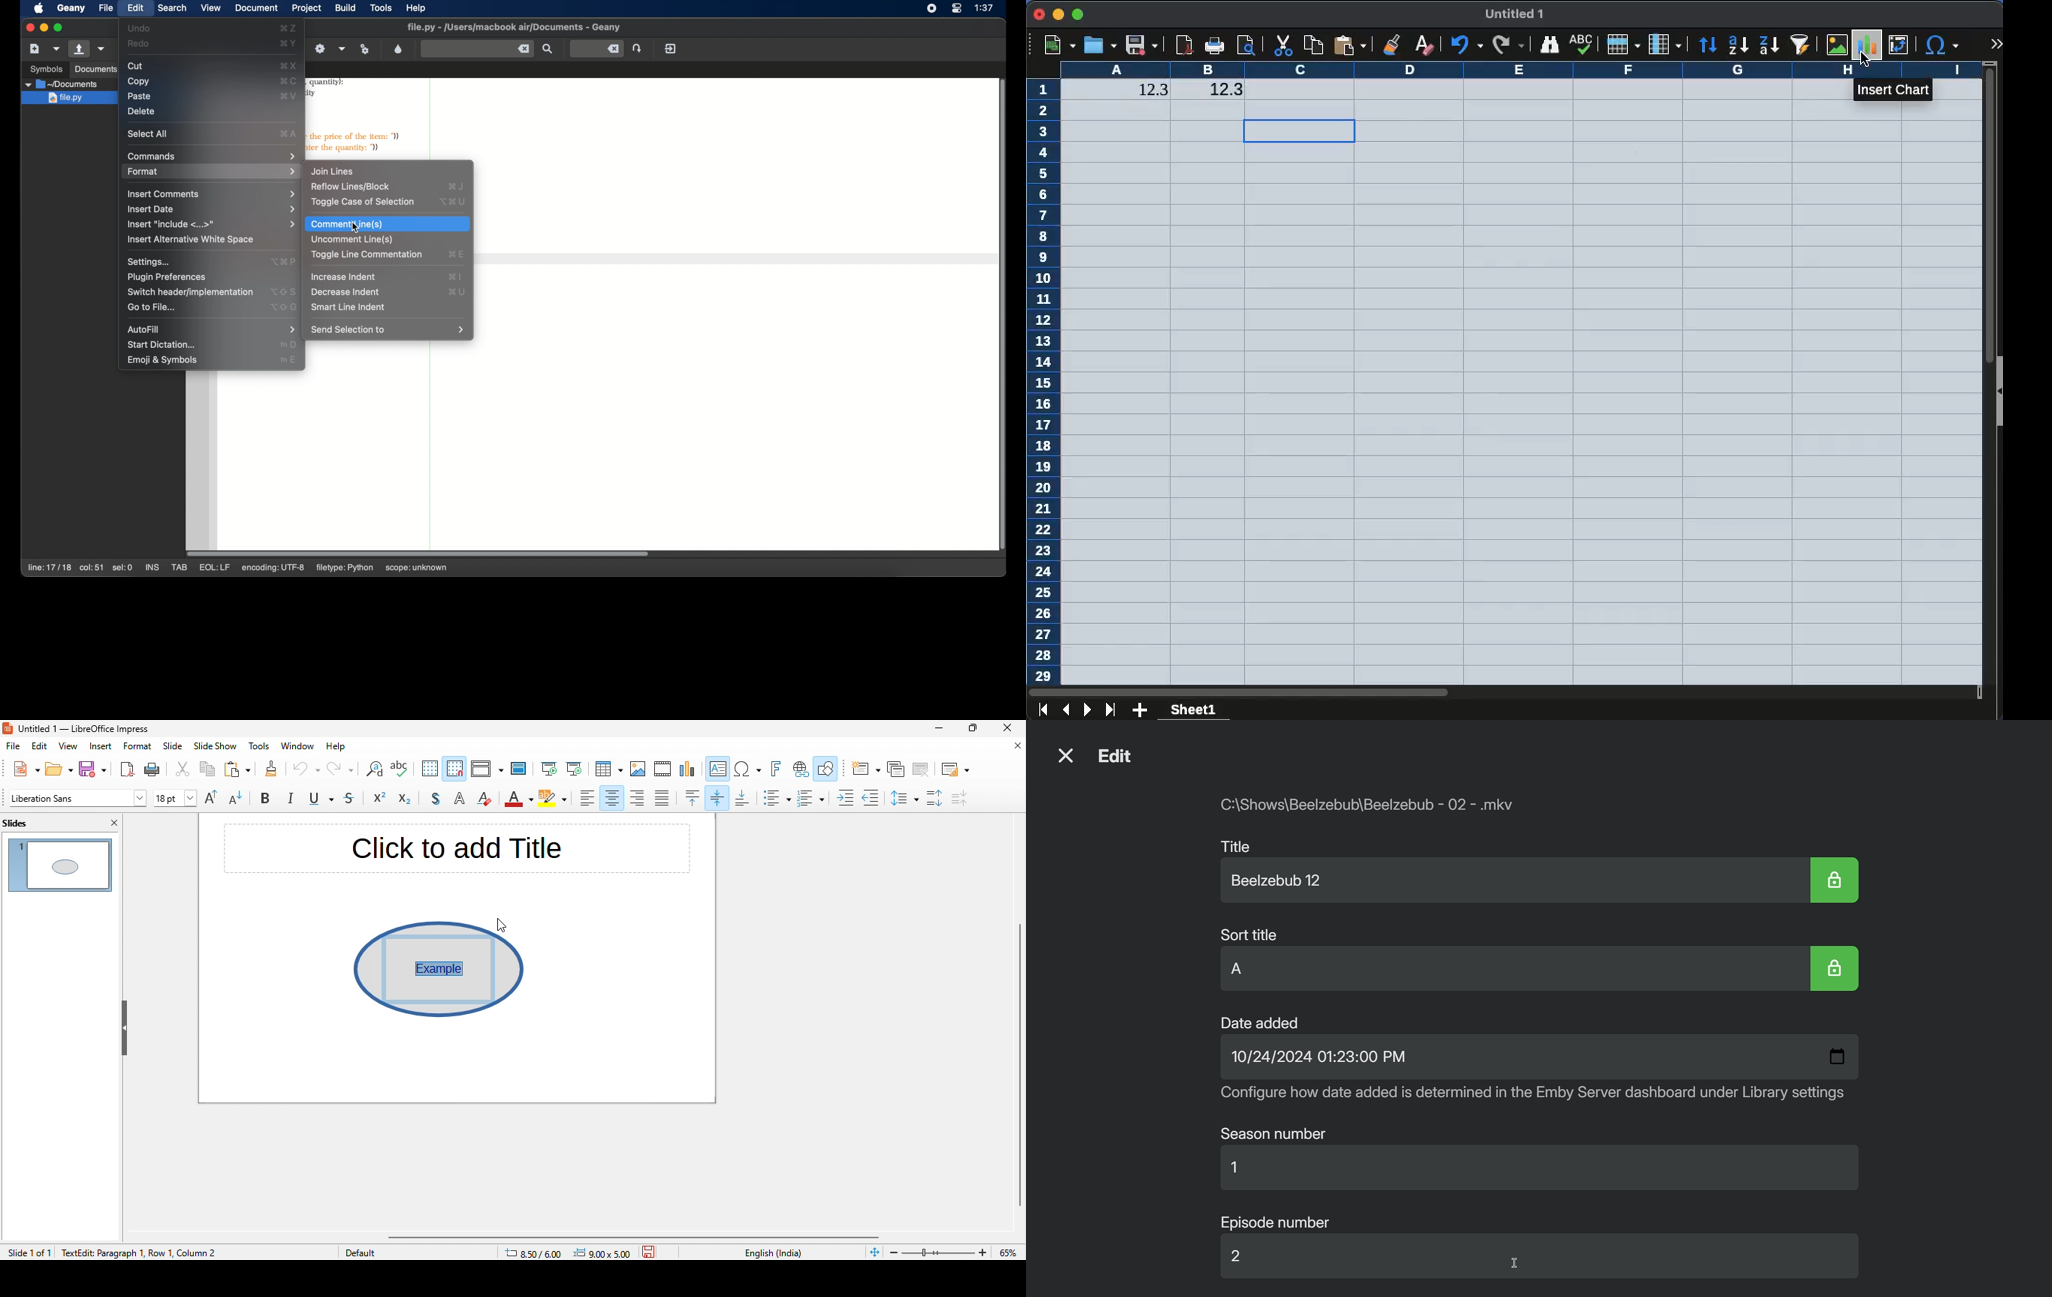 The height and width of the screenshot is (1316, 2072). What do you see at coordinates (34, 48) in the screenshot?
I see `new file` at bounding box center [34, 48].